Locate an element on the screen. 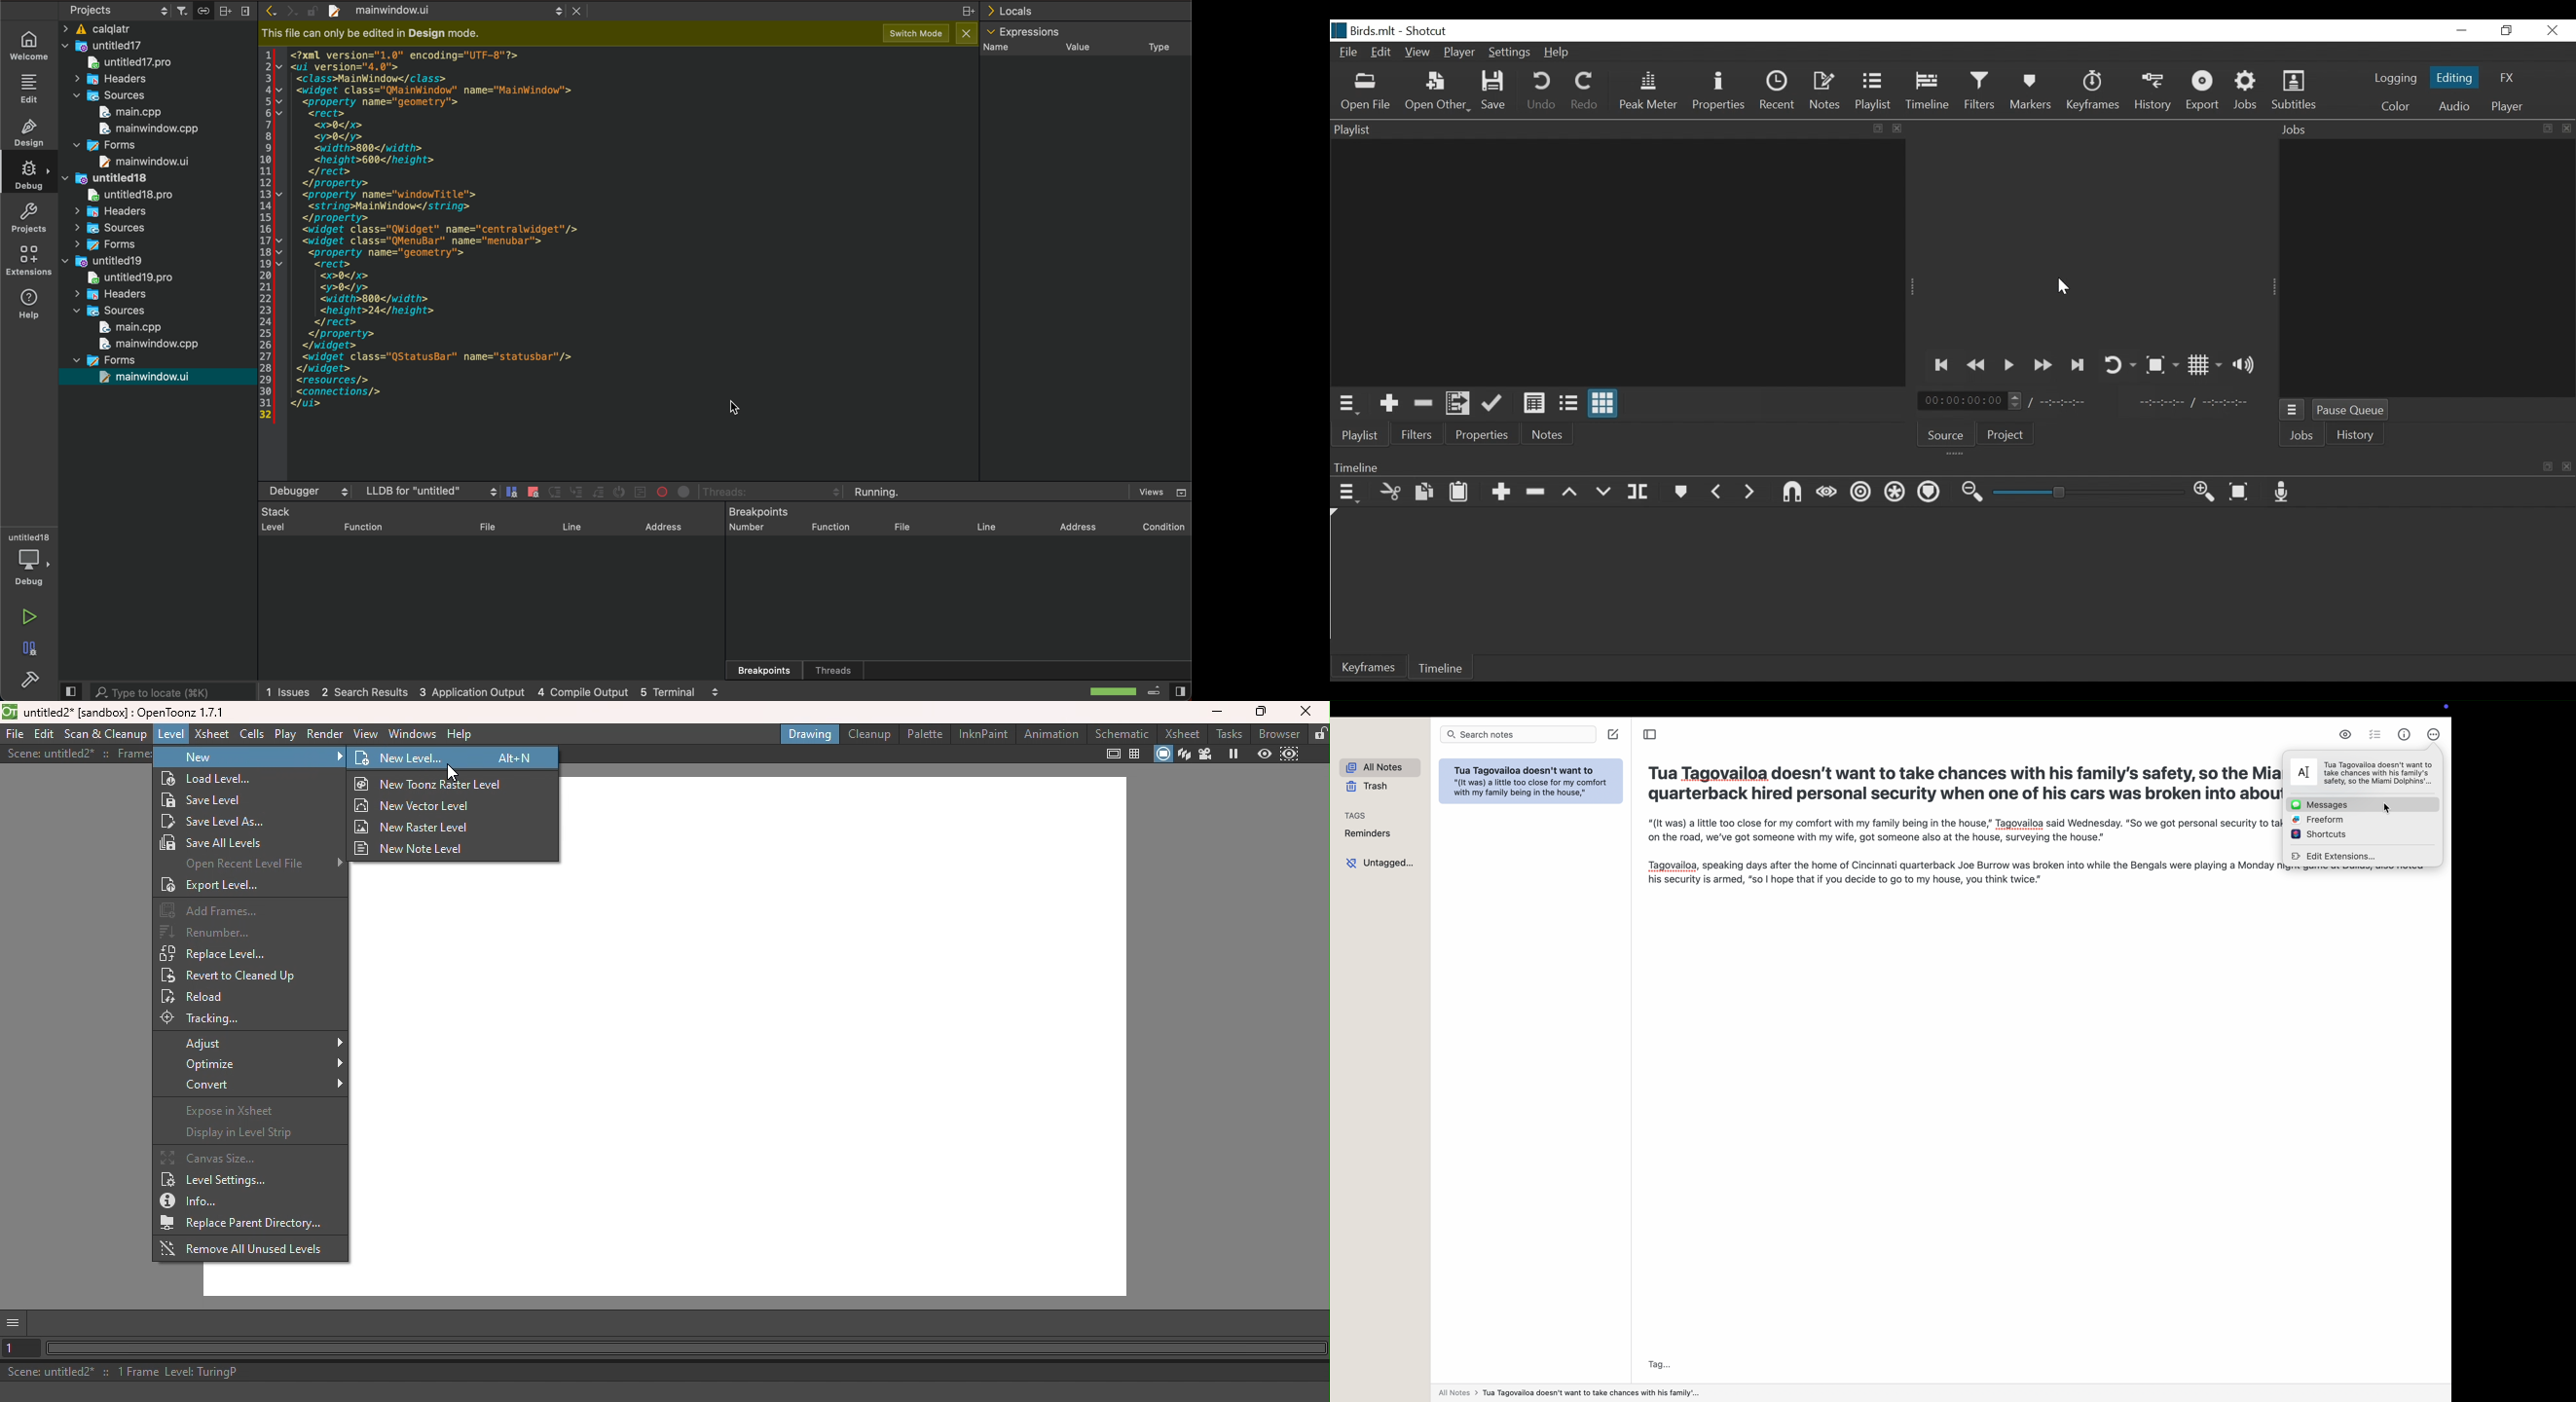 This screenshot has width=2576, height=1428. 1 <?xml version="1.0" encoding="UTF-8"7?>

2 v <ui version="4.0">

BB] <class>MainWindow</class>

4 v | <widget class="QMainWindow" name="MainWindow'">
5v <property name='"geometry">

6 Vv <rect>

7 <x>0</x>

8 <y>0</y>

9 <width>800</width>

10 <height>600</height>

11 </rect>

12 </property>

13 v <property name="windowTitle">

14 <string>MainWindow</string>

15 </property>

16 <widget class="QWidget" name="centralwidget"/>
17 v <widget class="QMenuBar" name="menubar">
18 v <property name="geometry">

19 v <rect>

20 <x>0</x>

211) <y>0</y>

22 <width>800</width>

23 <height>24</height>

24 </rect>

25 </property>

26 </widget>

27 <widget class="QStatusBar" name="statusbar"/>
28 </widget>

29 <resources/>

30 <connections/>

31 </ui>

32 is located at coordinates (423, 234).